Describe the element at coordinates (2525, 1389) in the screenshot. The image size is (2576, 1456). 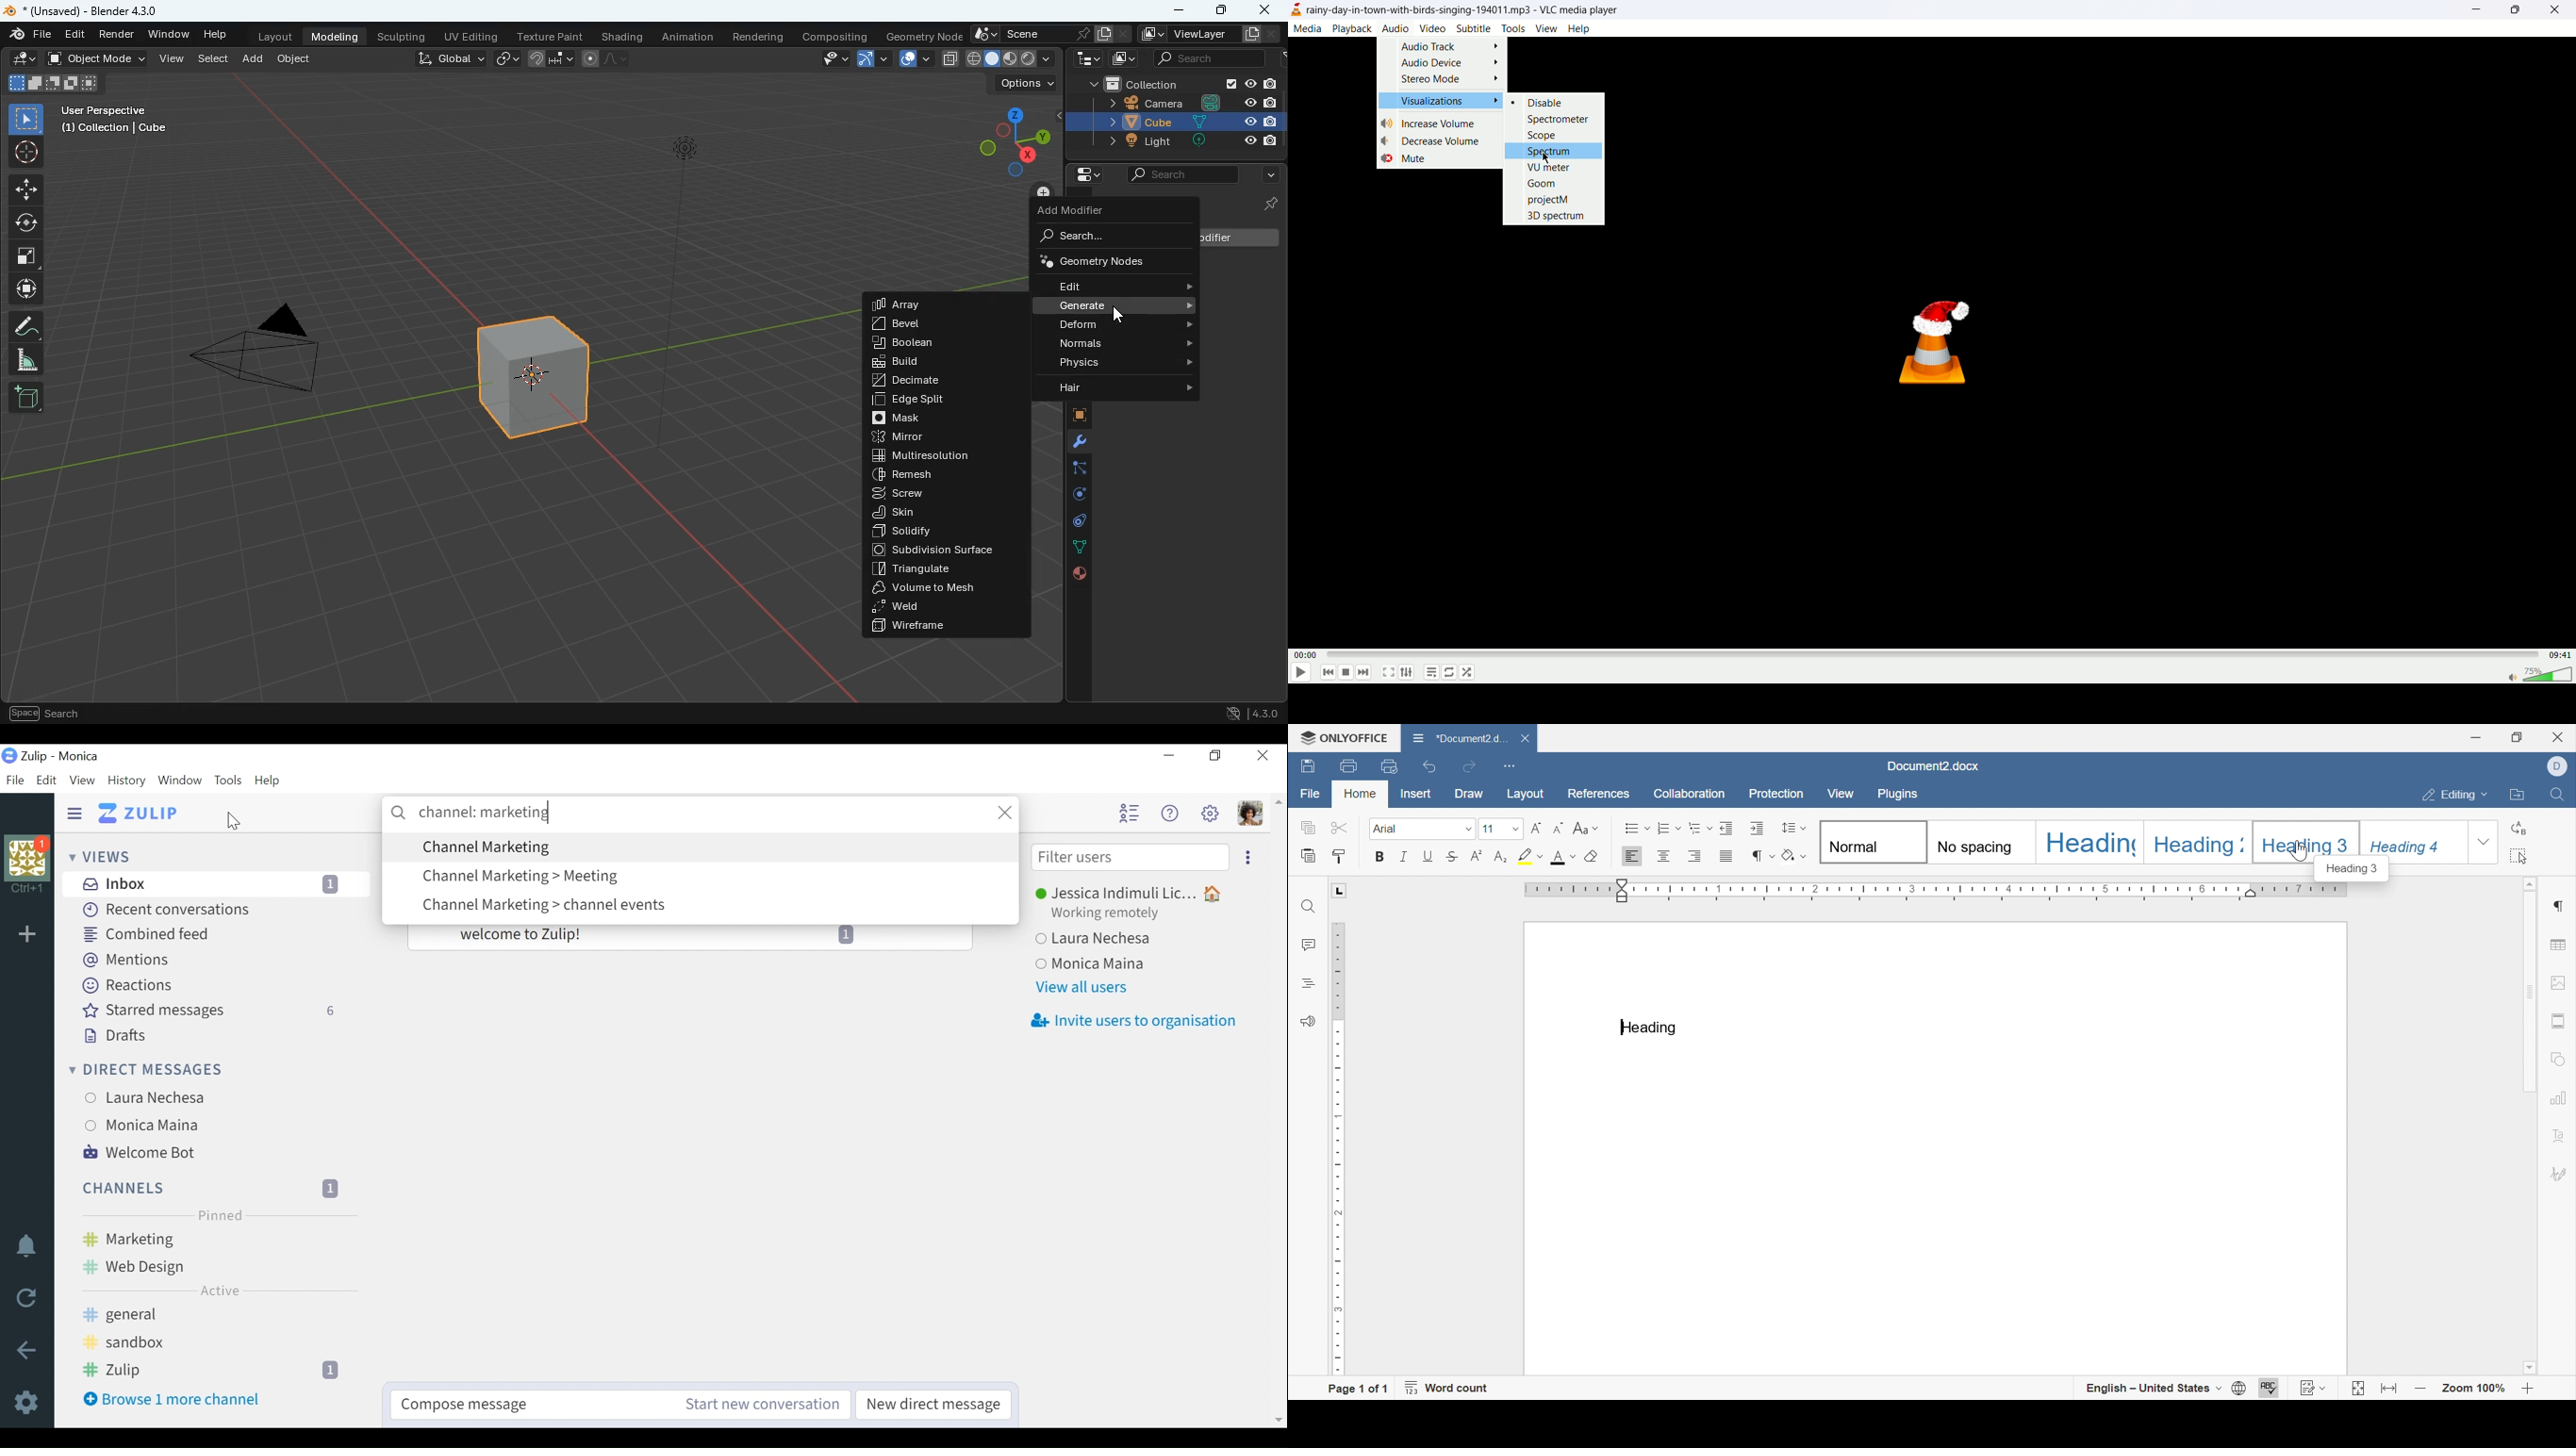
I see `Zoom In` at that location.